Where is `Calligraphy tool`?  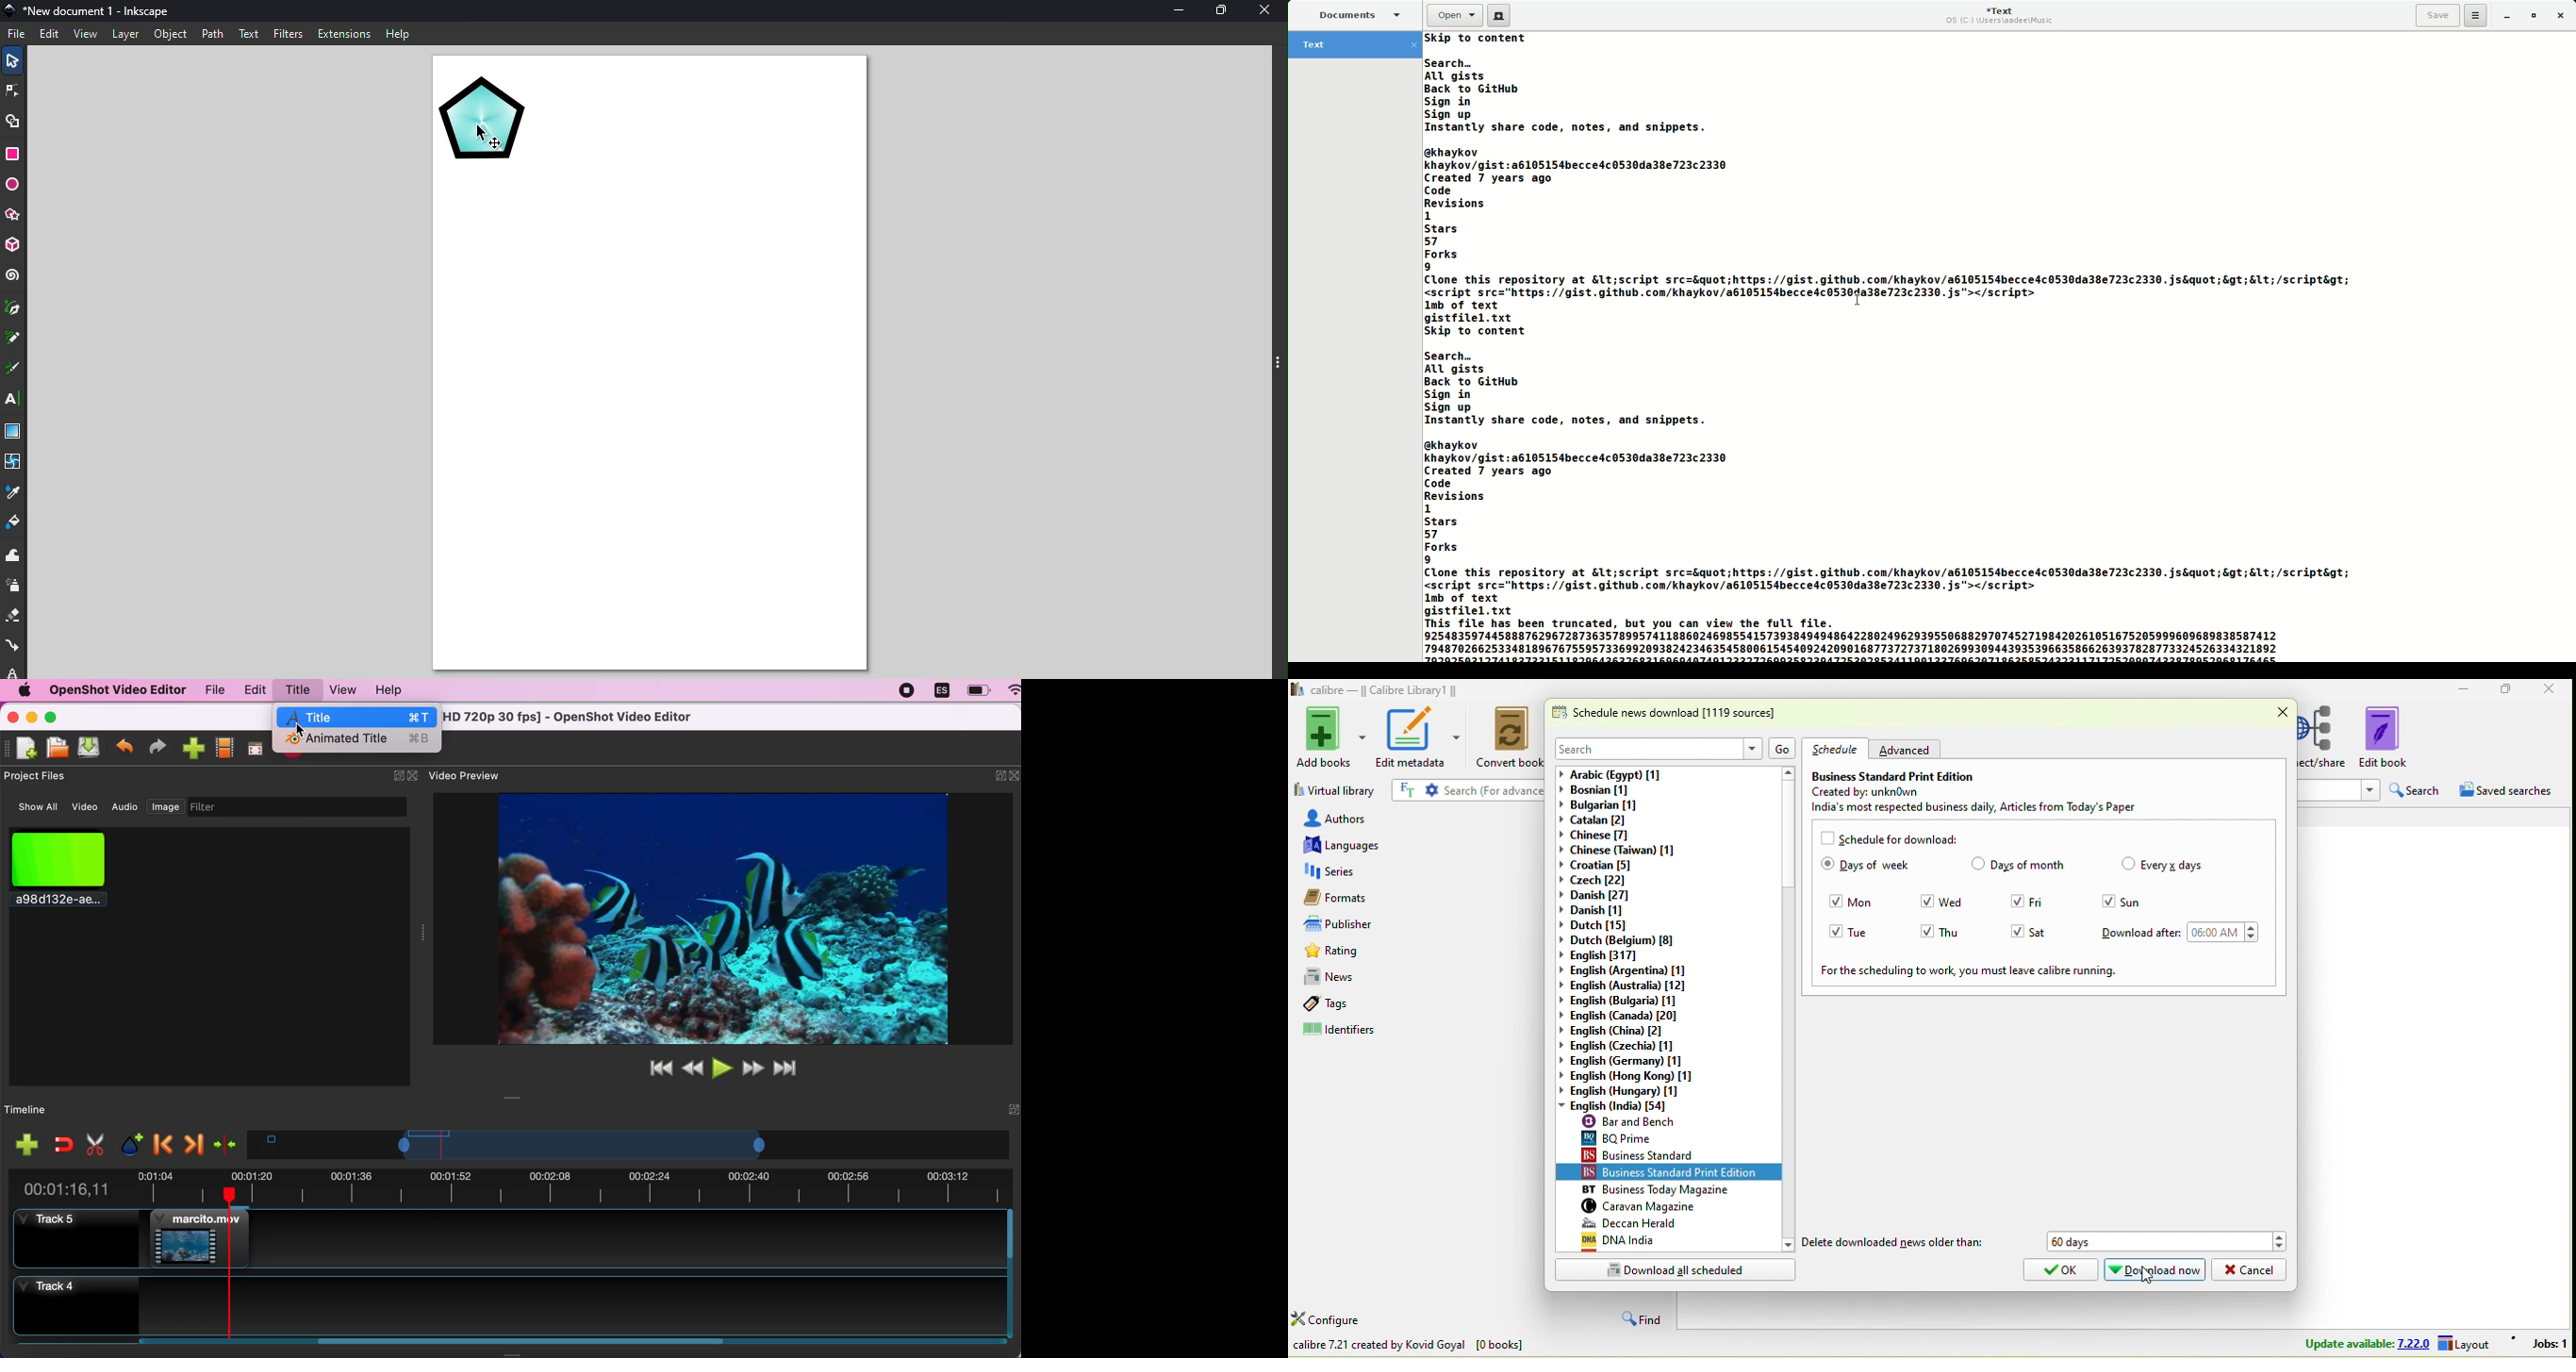 Calligraphy tool is located at coordinates (12, 368).